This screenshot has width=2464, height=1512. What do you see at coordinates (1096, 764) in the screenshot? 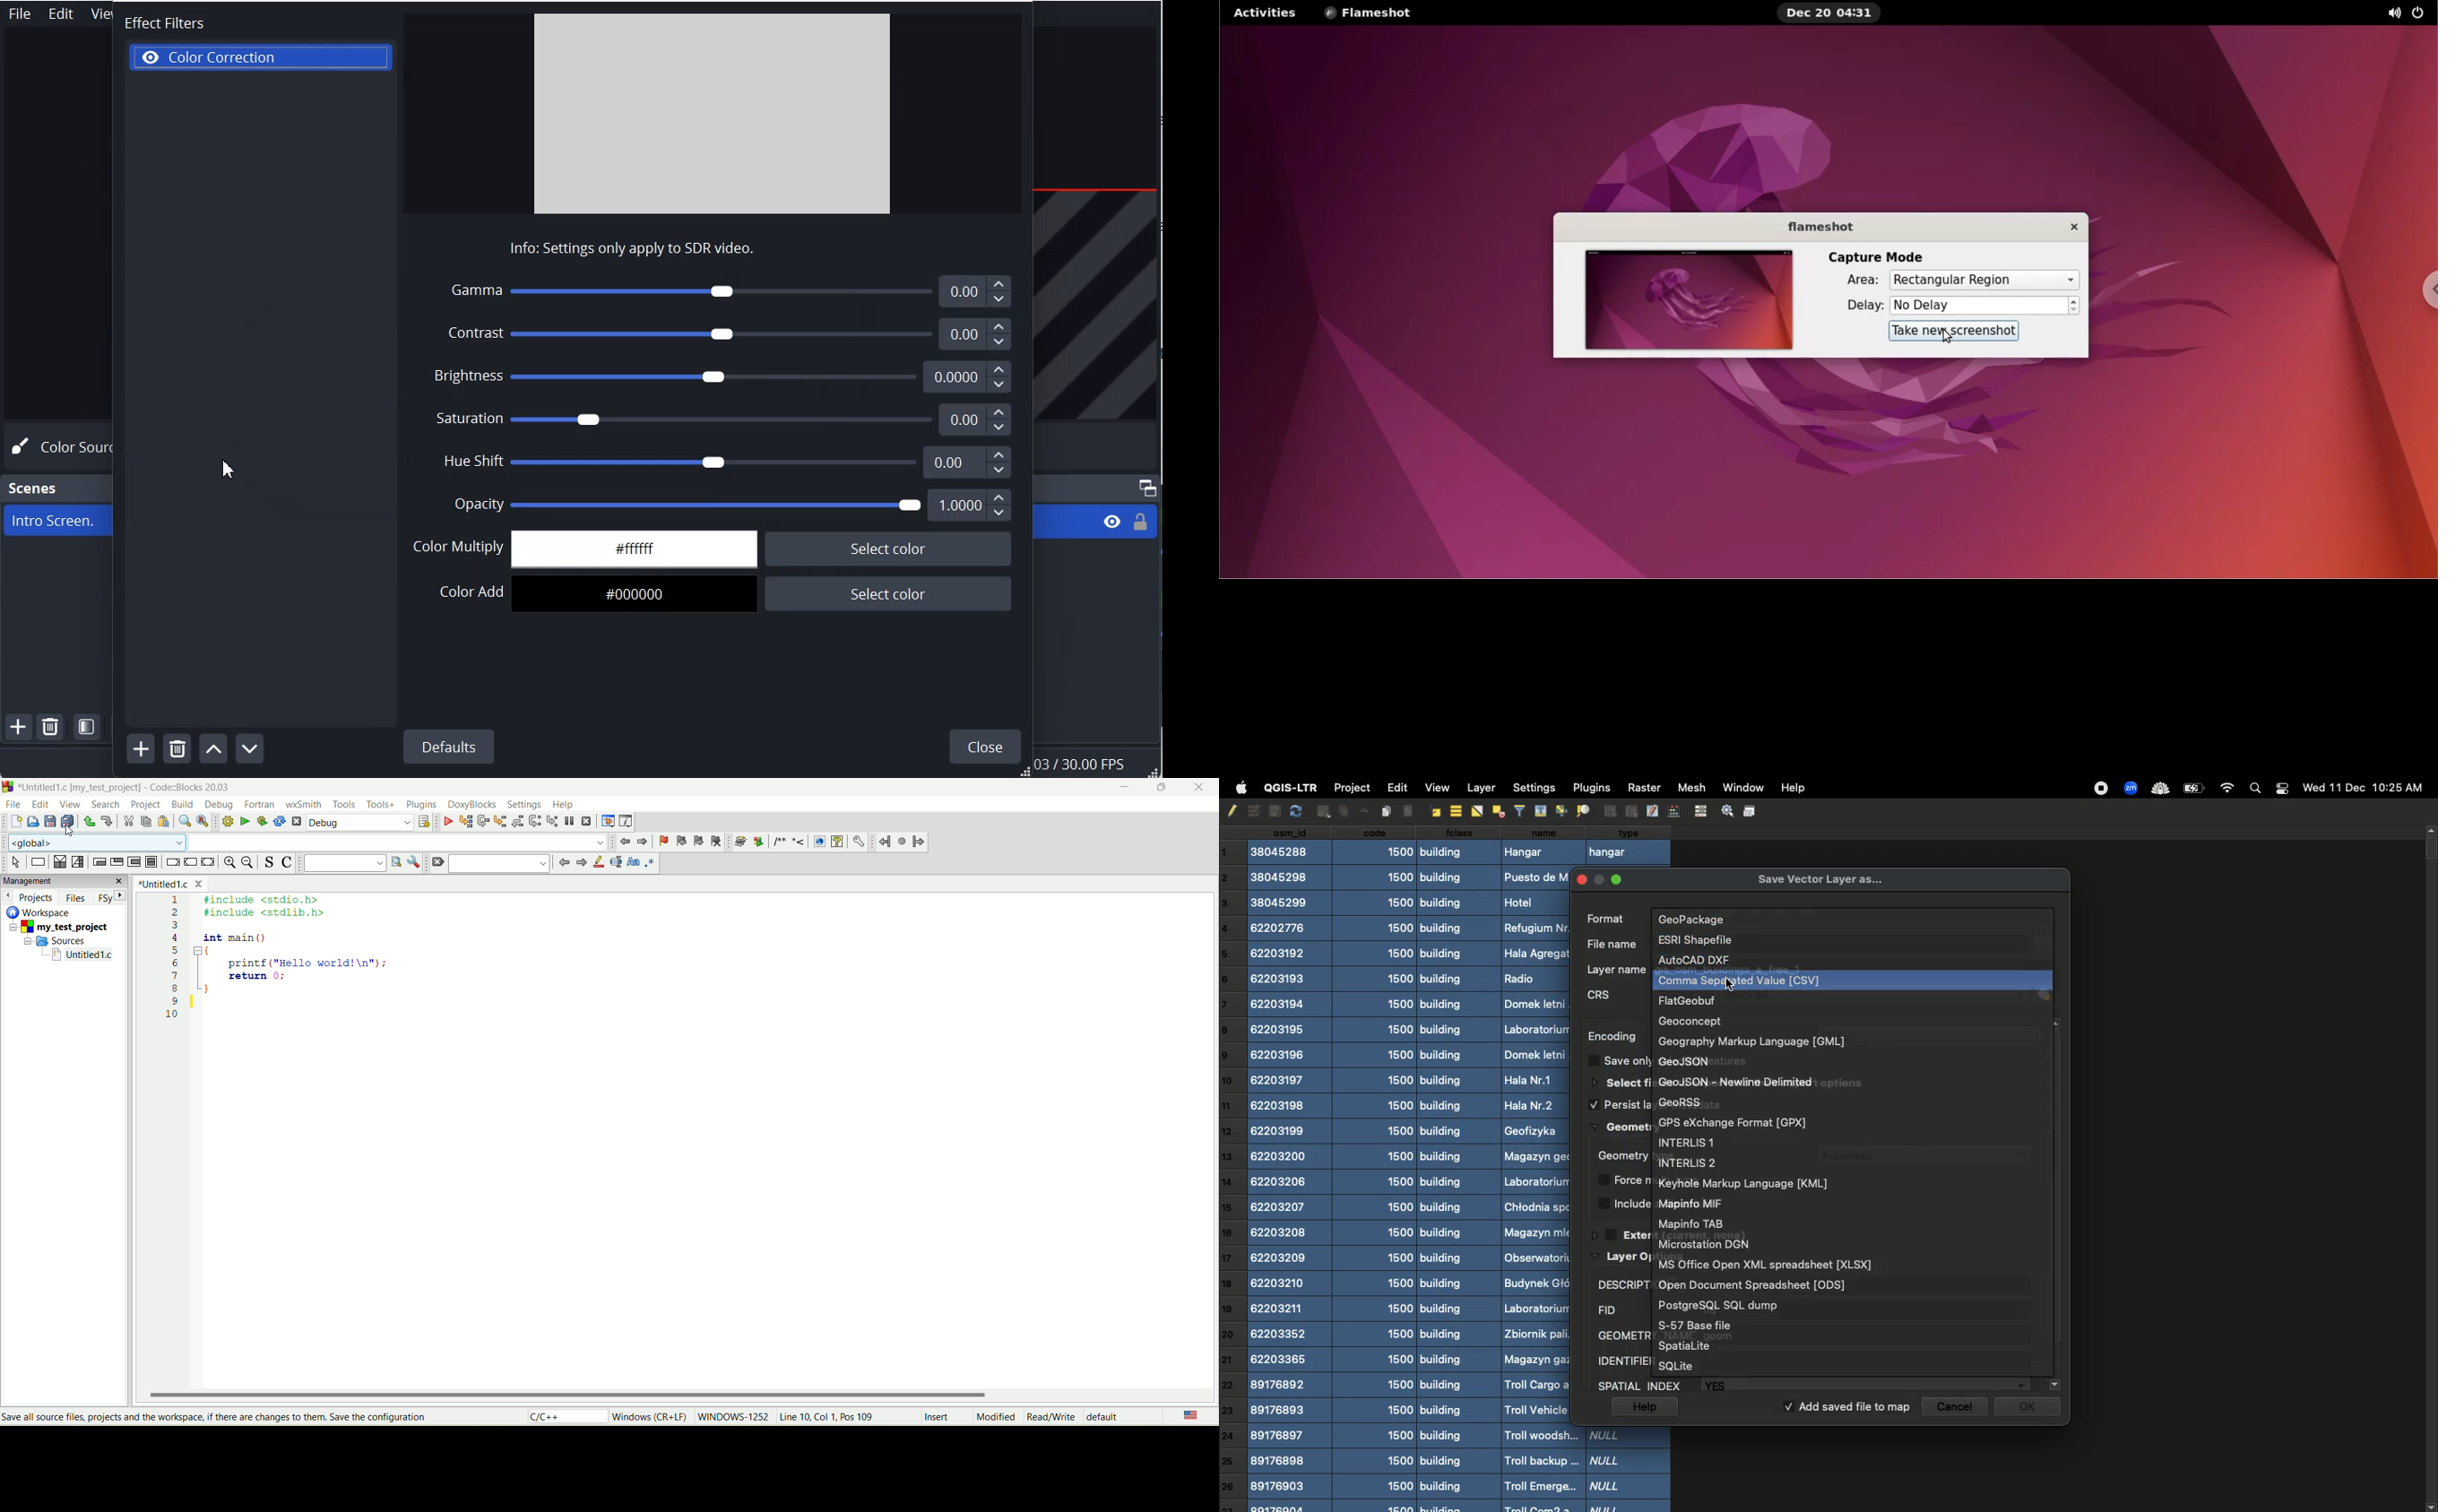
I see `Information Display` at bounding box center [1096, 764].